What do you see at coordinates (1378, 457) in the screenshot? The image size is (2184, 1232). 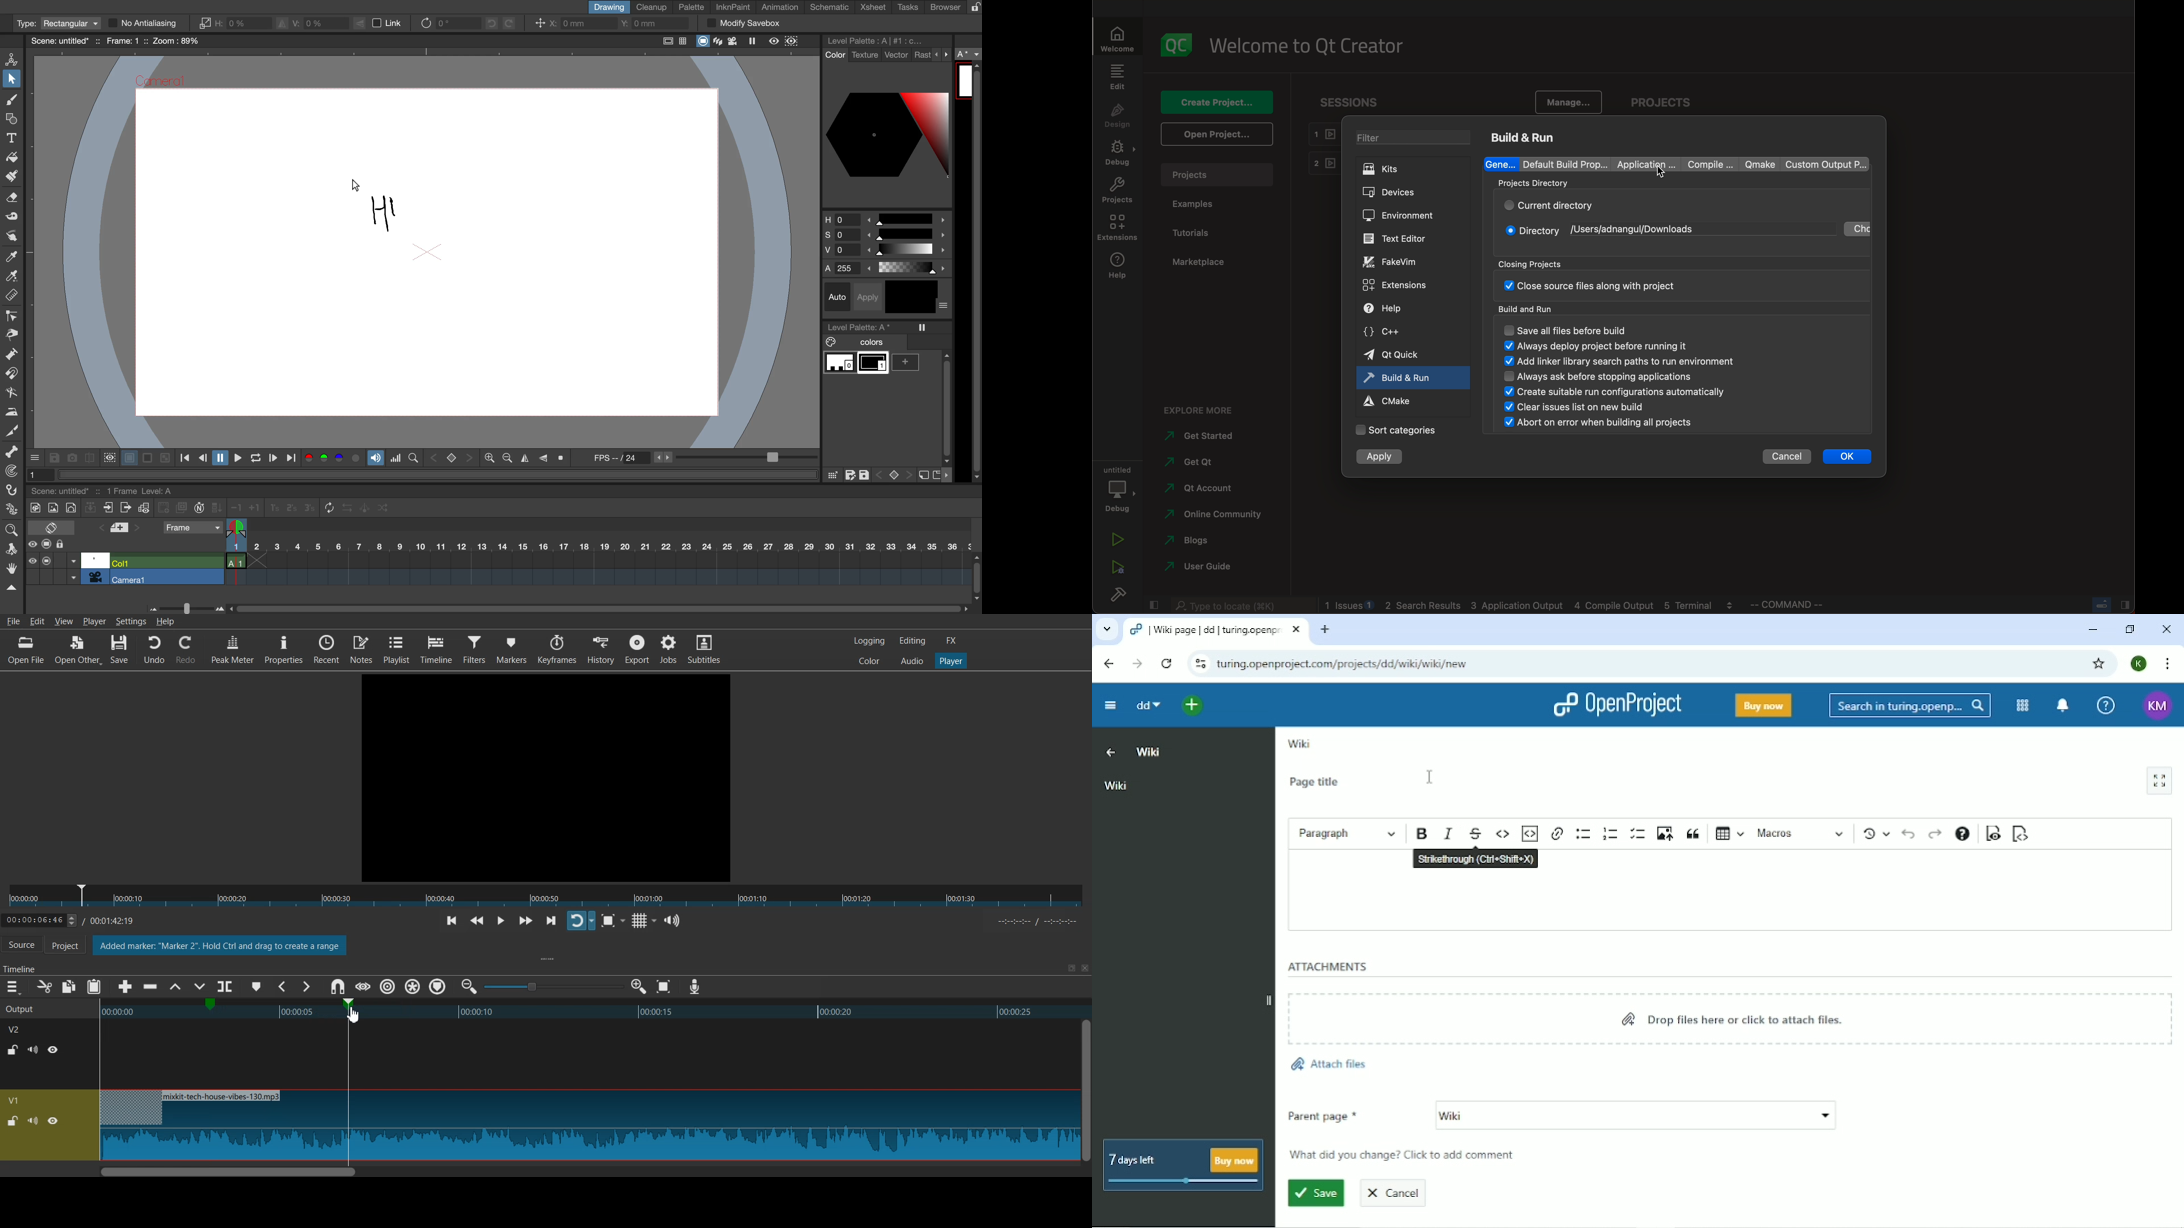 I see `apply` at bounding box center [1378, 457].